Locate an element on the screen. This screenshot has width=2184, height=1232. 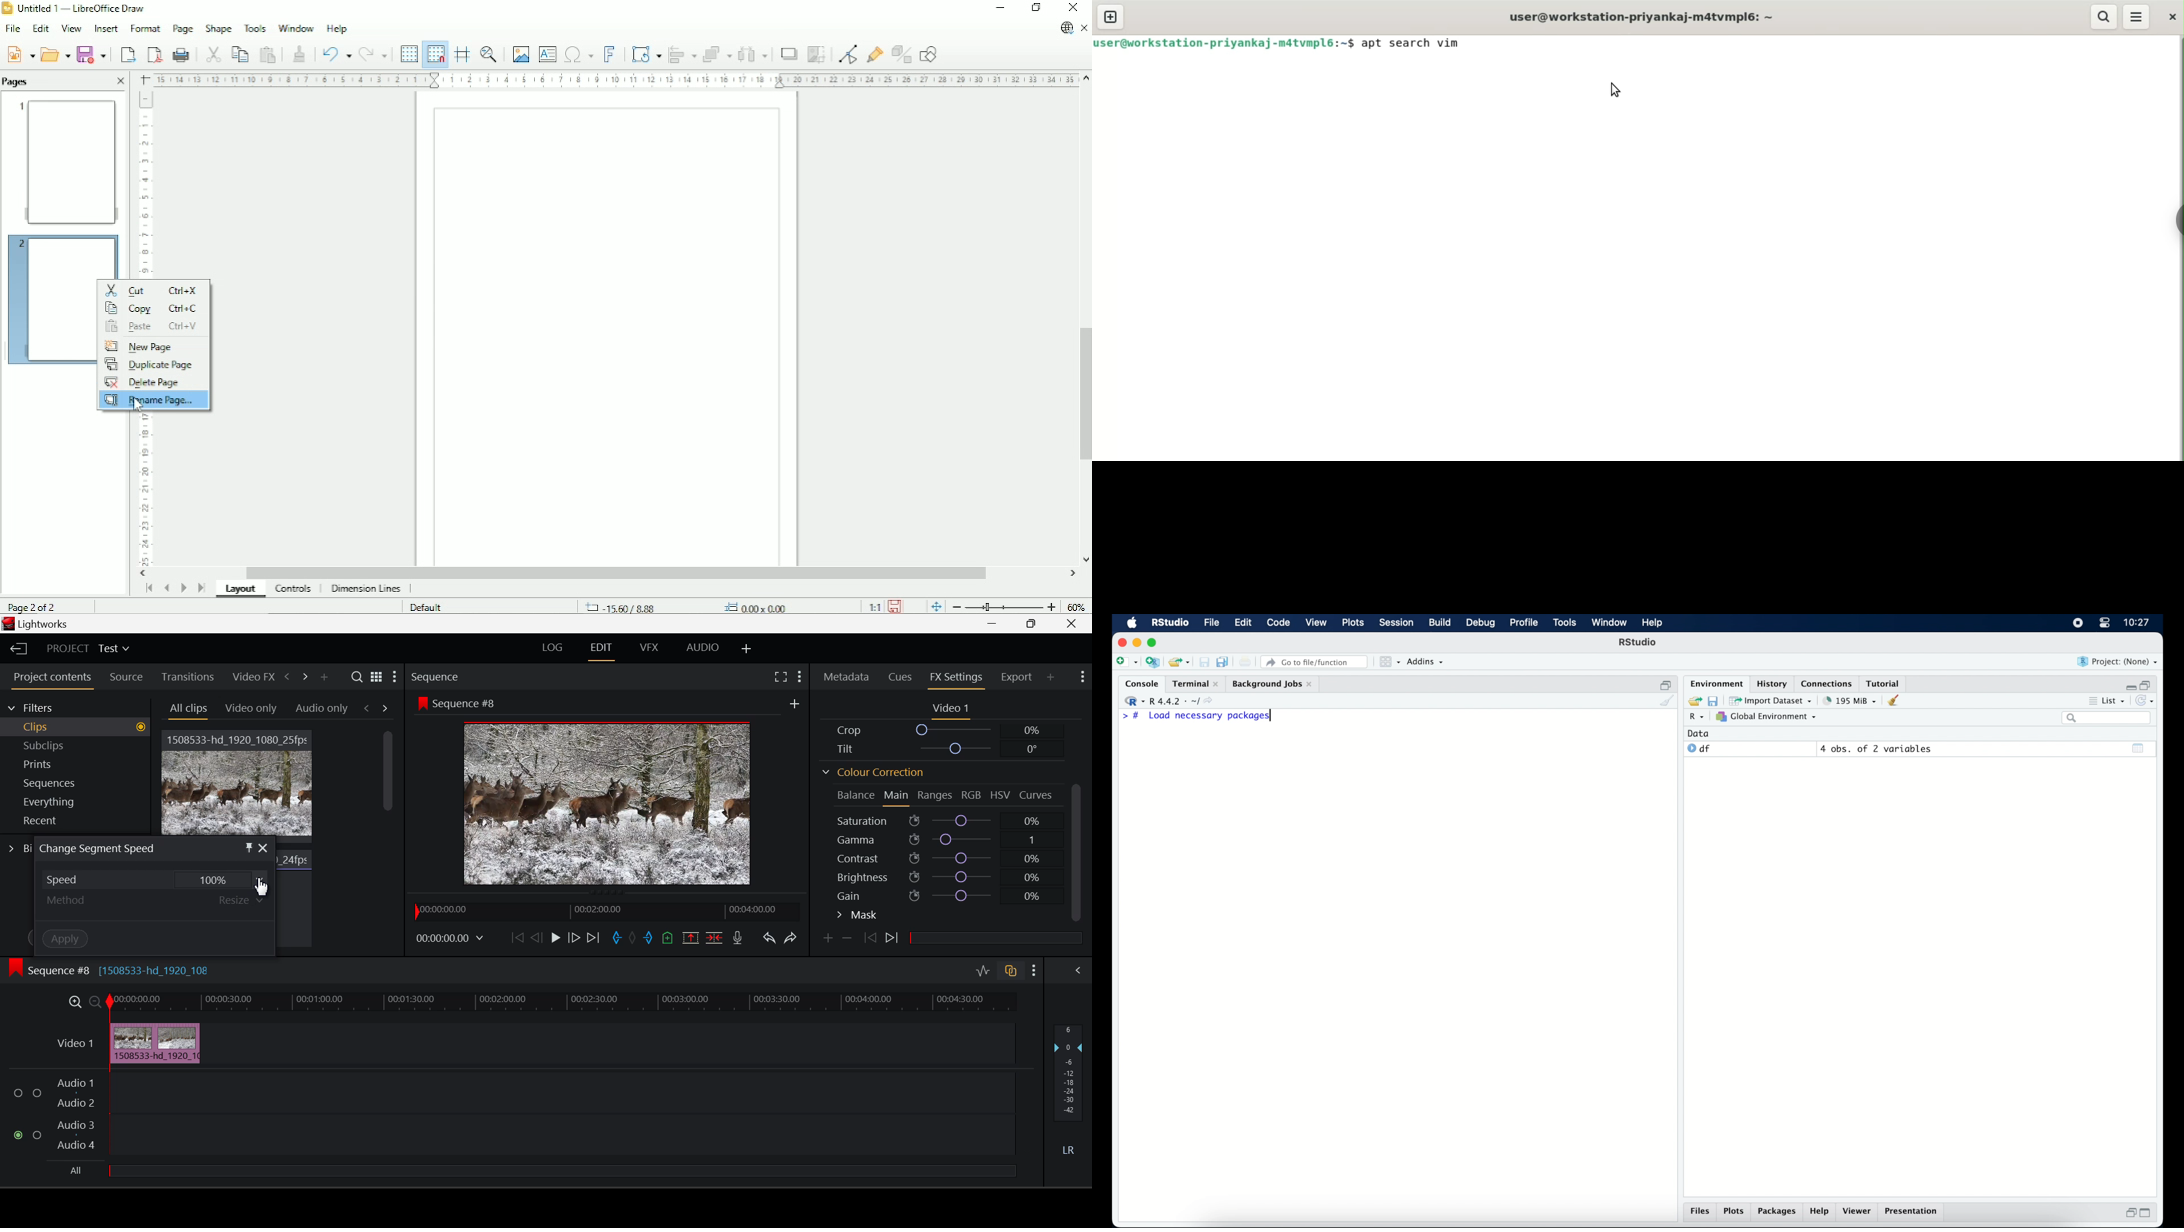
Scroll to first page is located at coordinates (148, 588).